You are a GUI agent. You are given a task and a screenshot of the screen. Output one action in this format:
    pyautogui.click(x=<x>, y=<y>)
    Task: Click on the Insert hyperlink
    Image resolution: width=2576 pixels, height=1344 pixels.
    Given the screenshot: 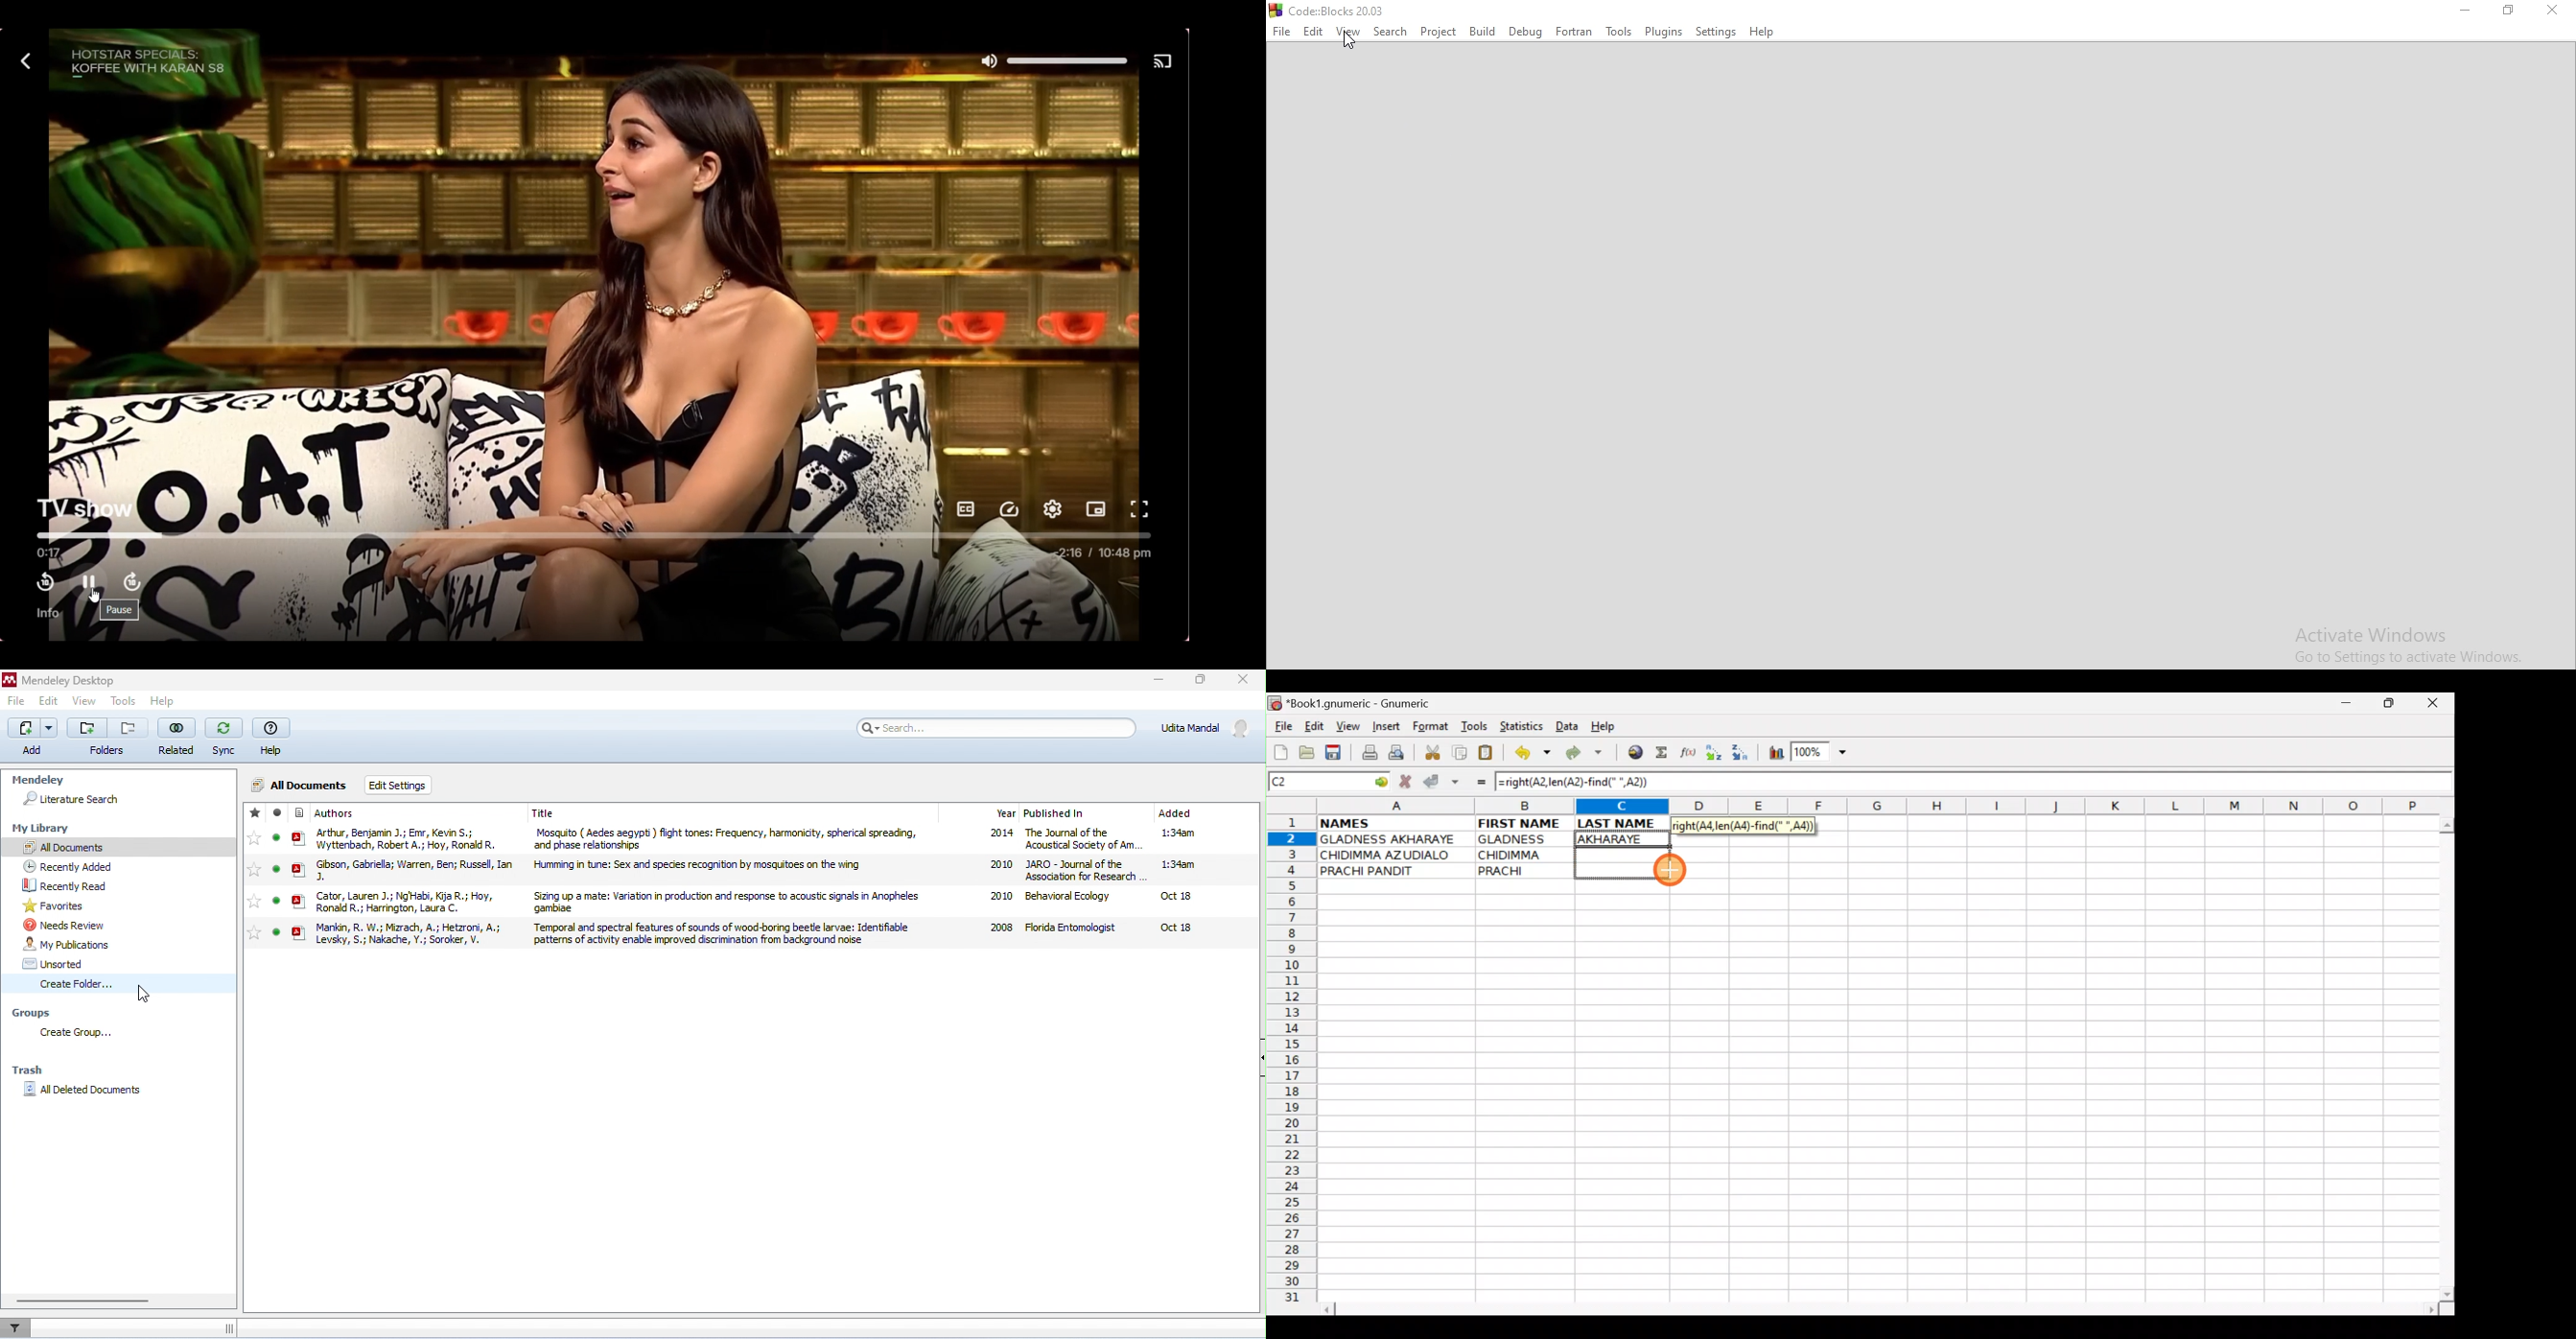 What is the action you would take?
    pyautogui.click(x=1634, y=753)
    